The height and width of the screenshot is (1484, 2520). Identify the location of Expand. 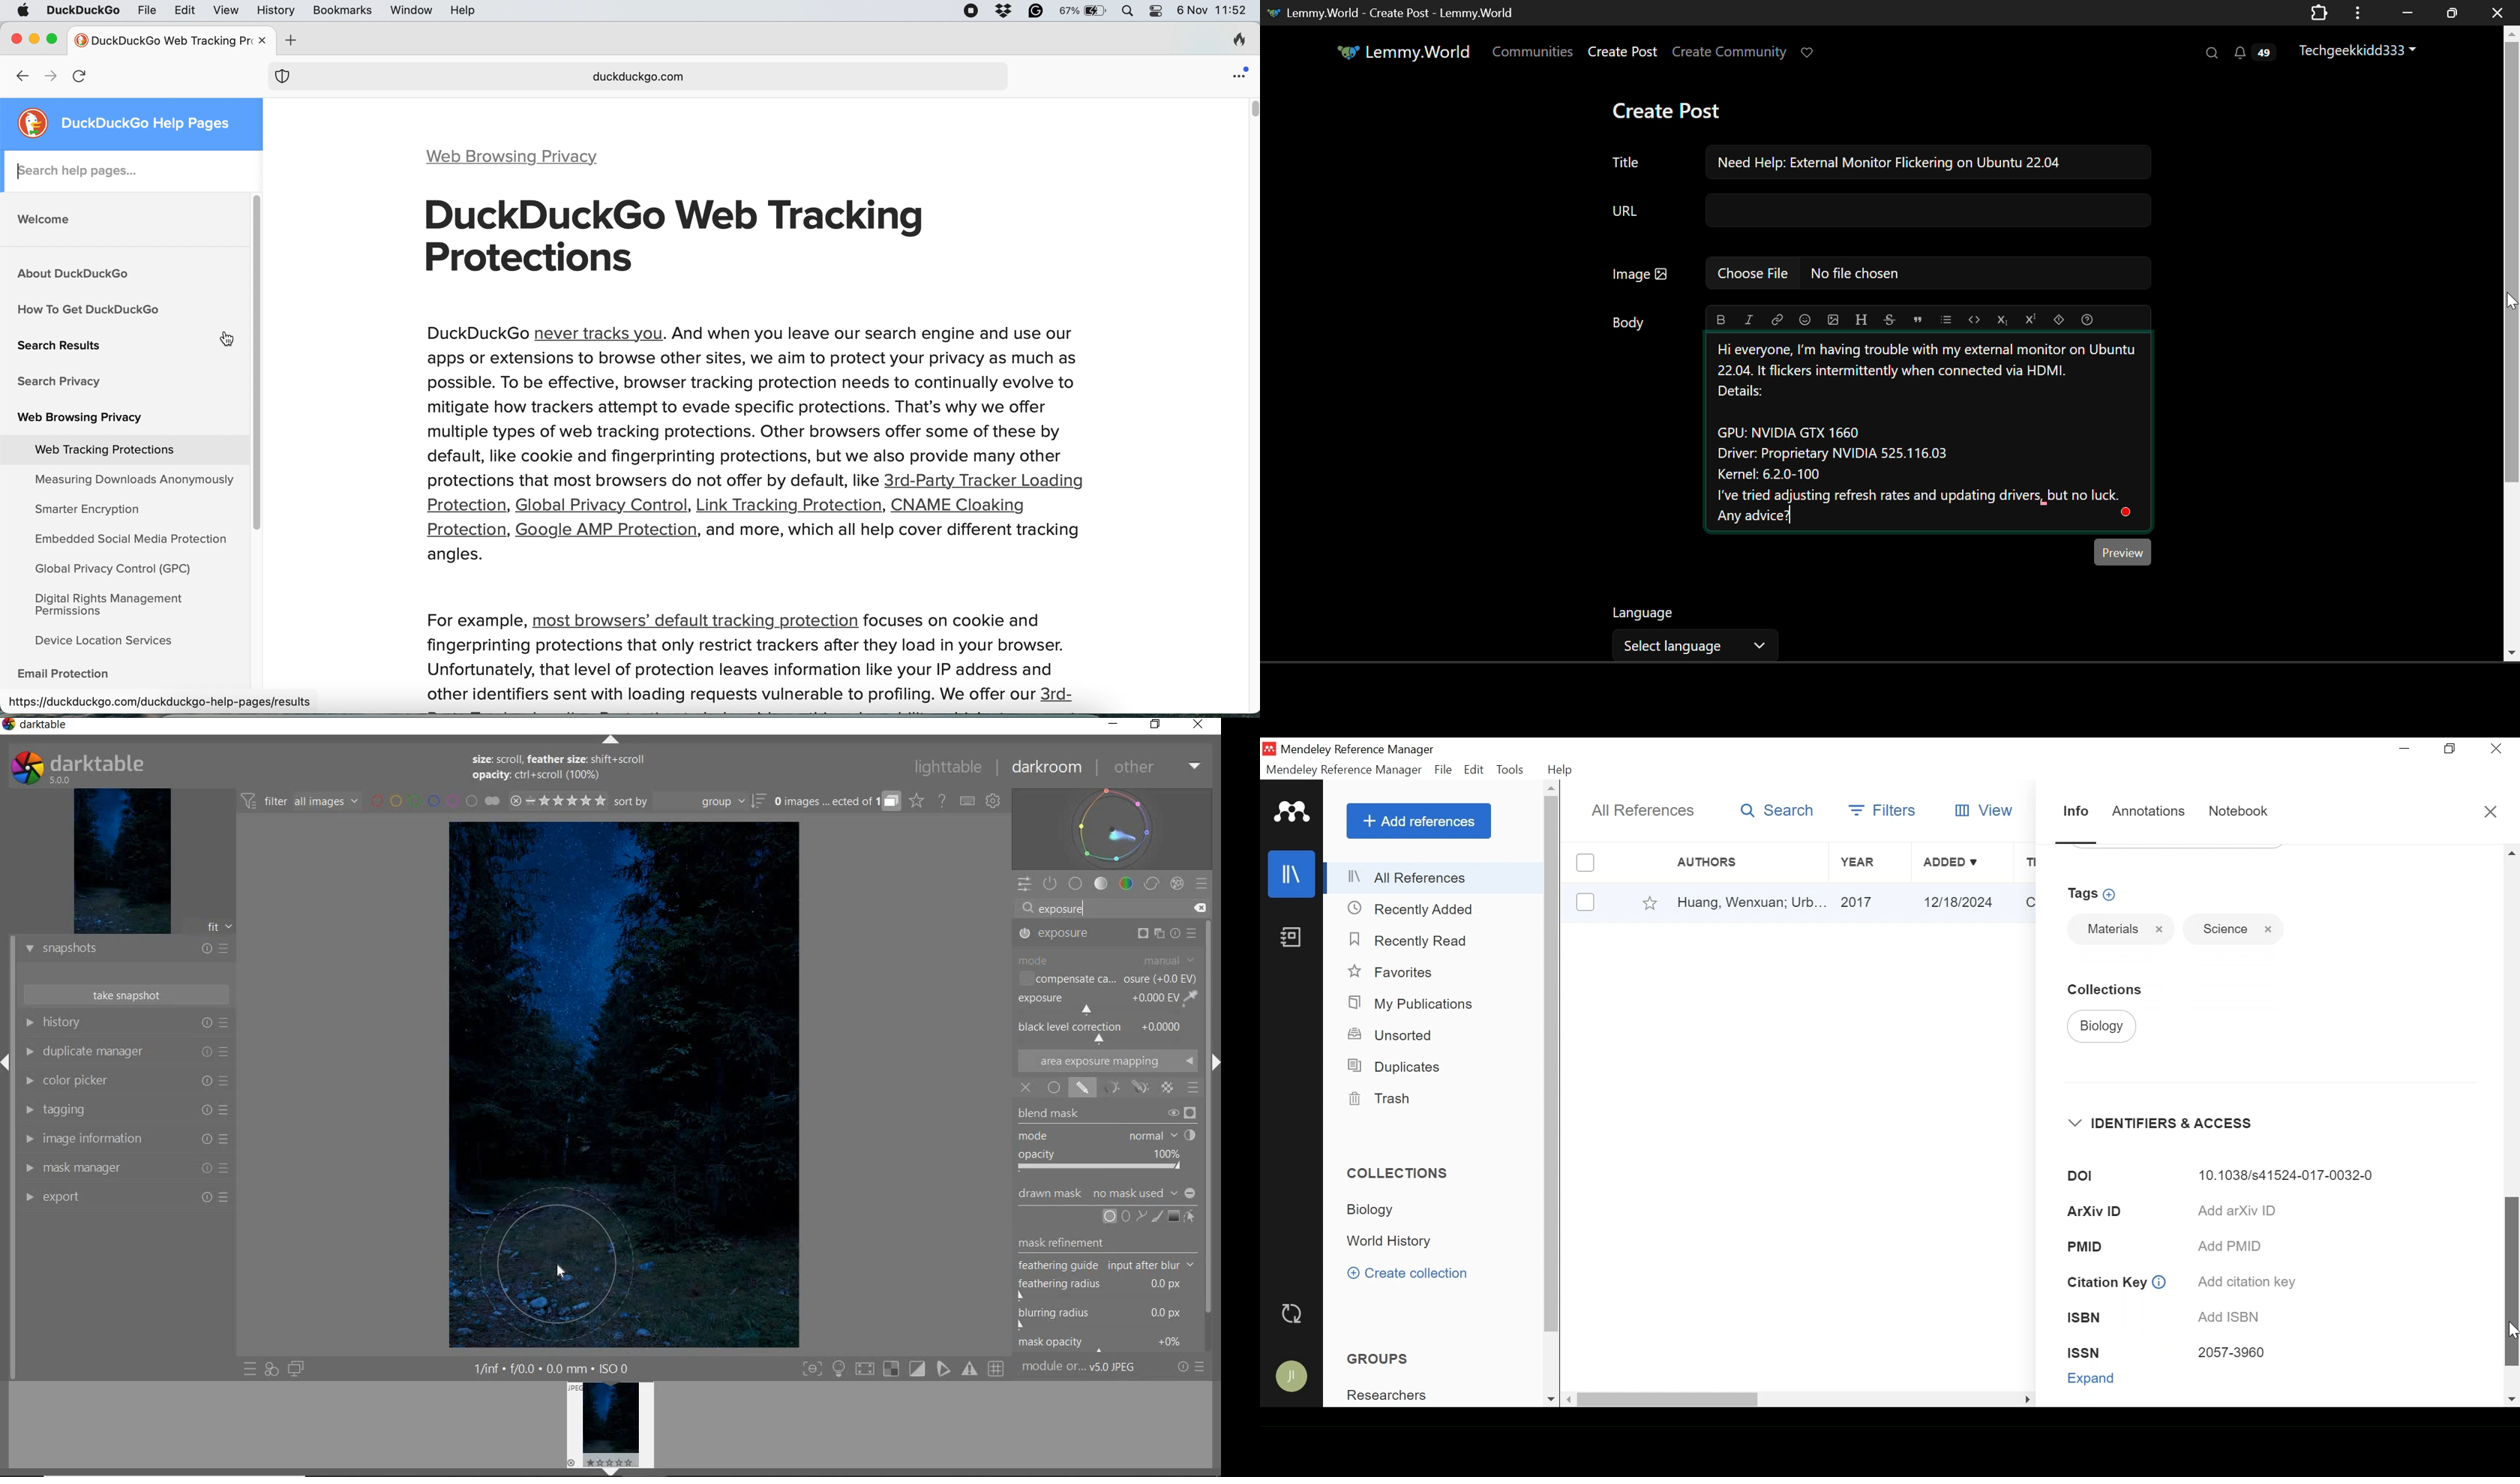
(2092, 1378).